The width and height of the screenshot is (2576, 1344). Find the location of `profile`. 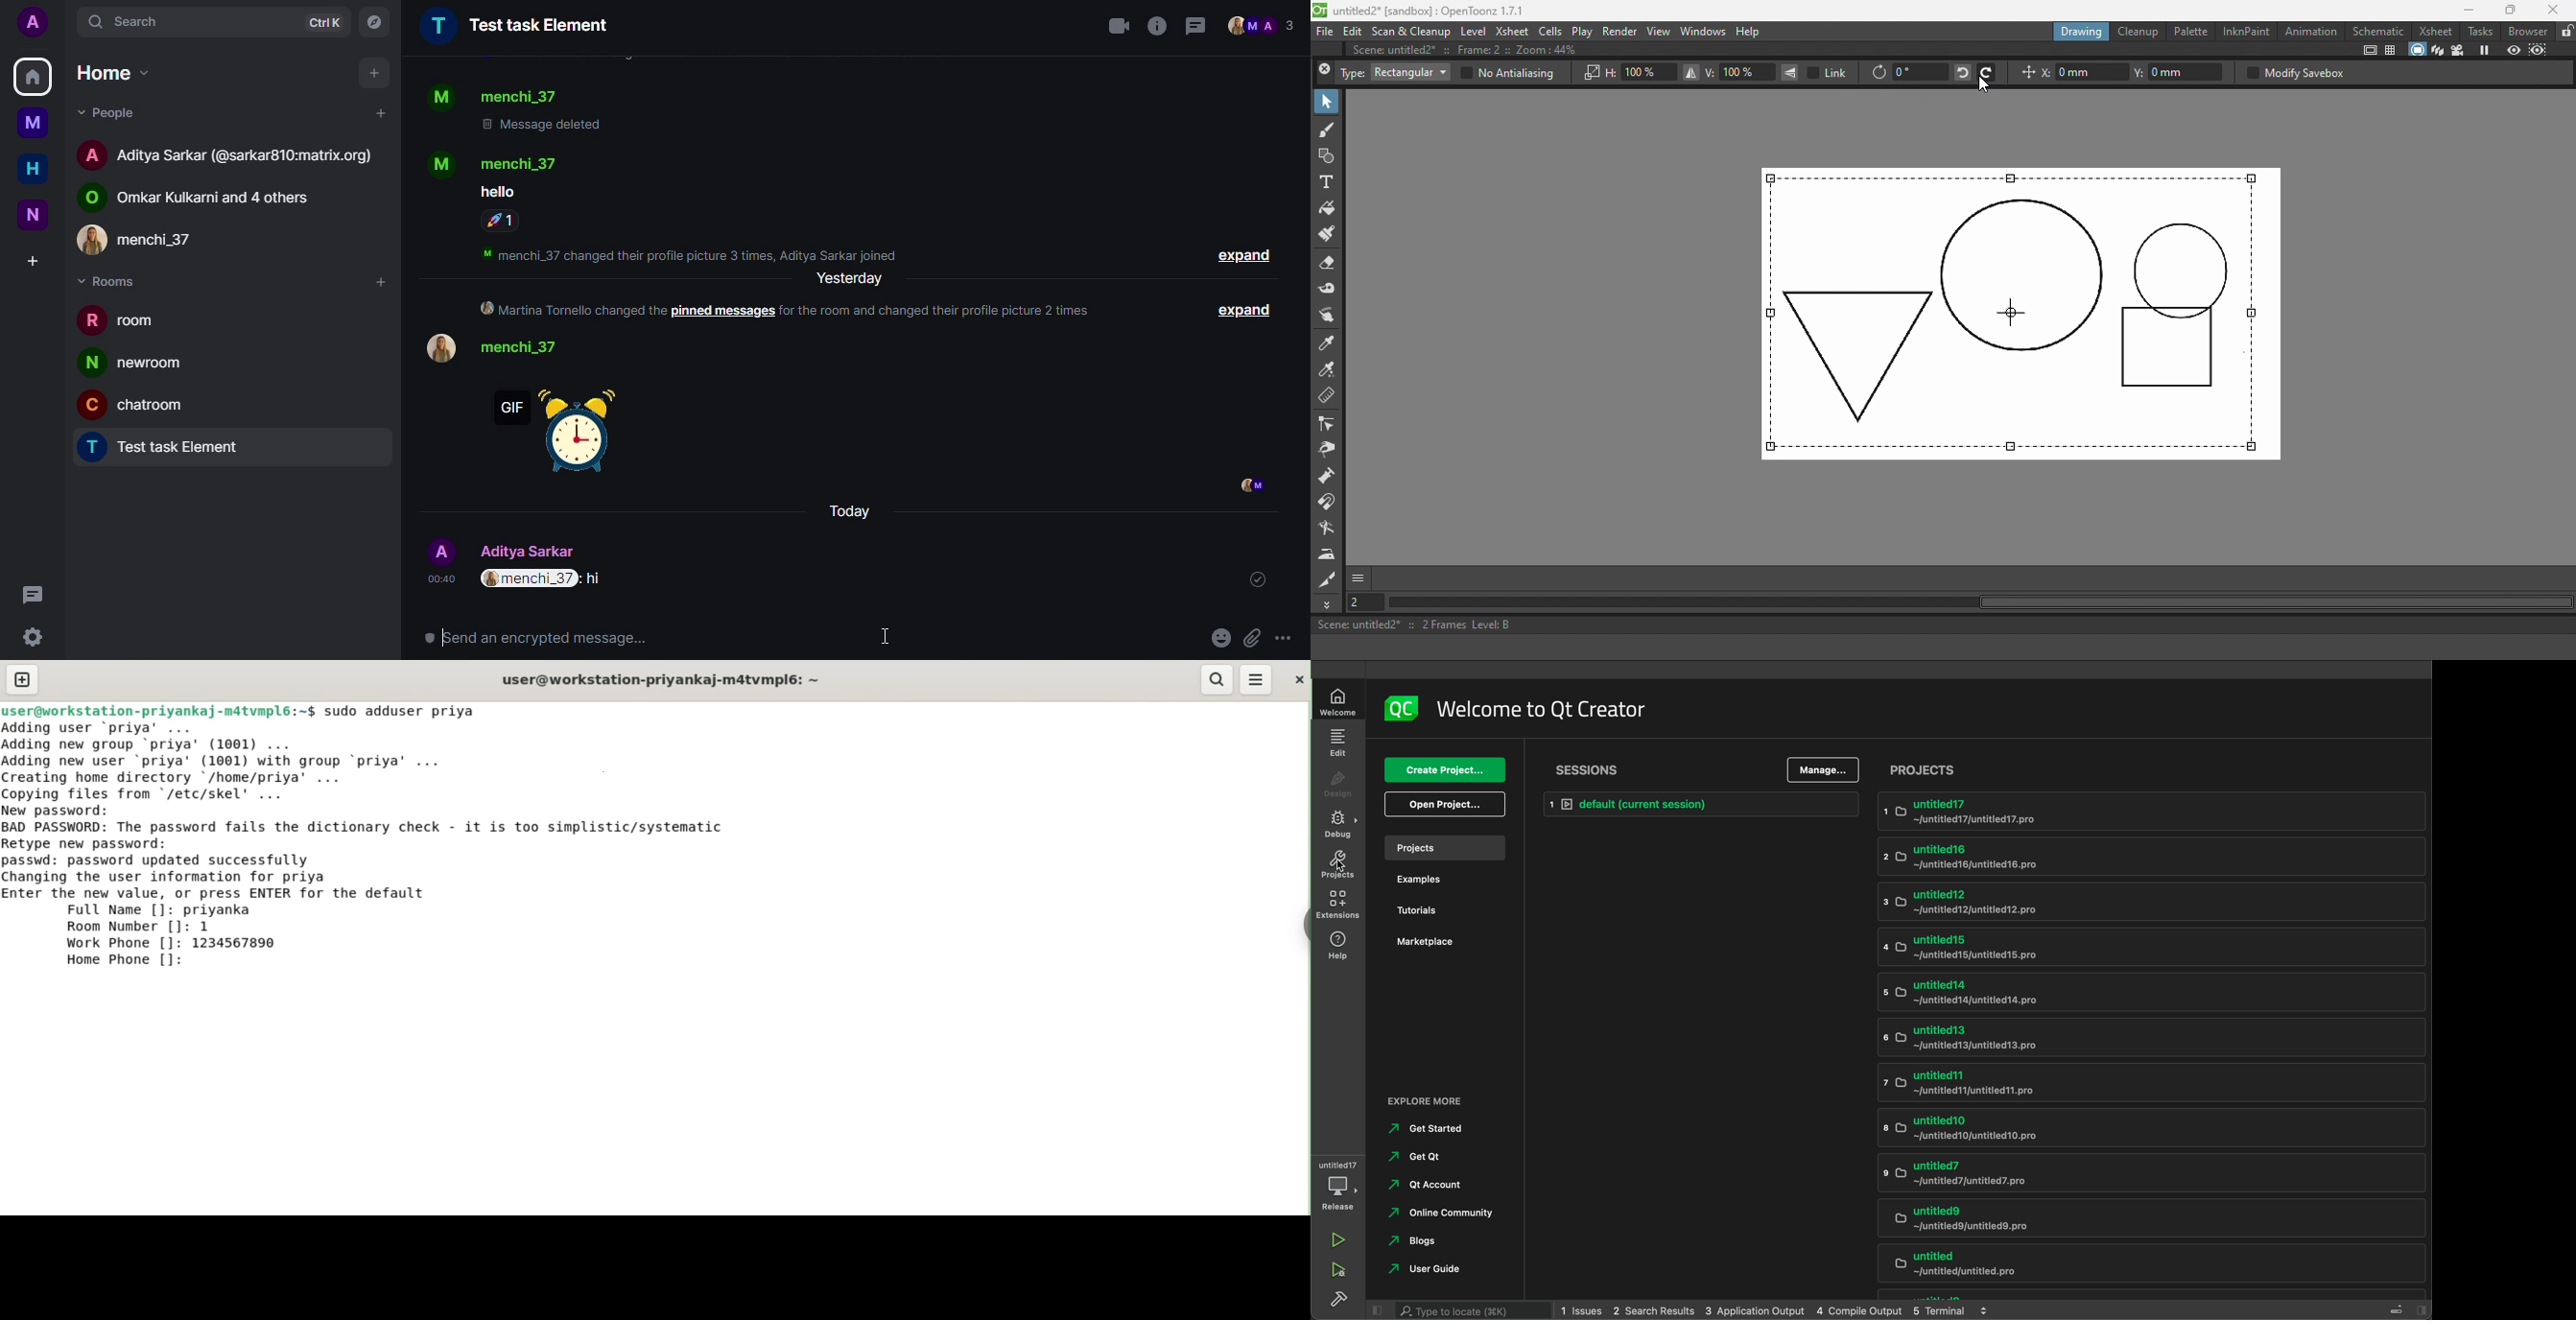

profile is located at coordinates (33, 23).